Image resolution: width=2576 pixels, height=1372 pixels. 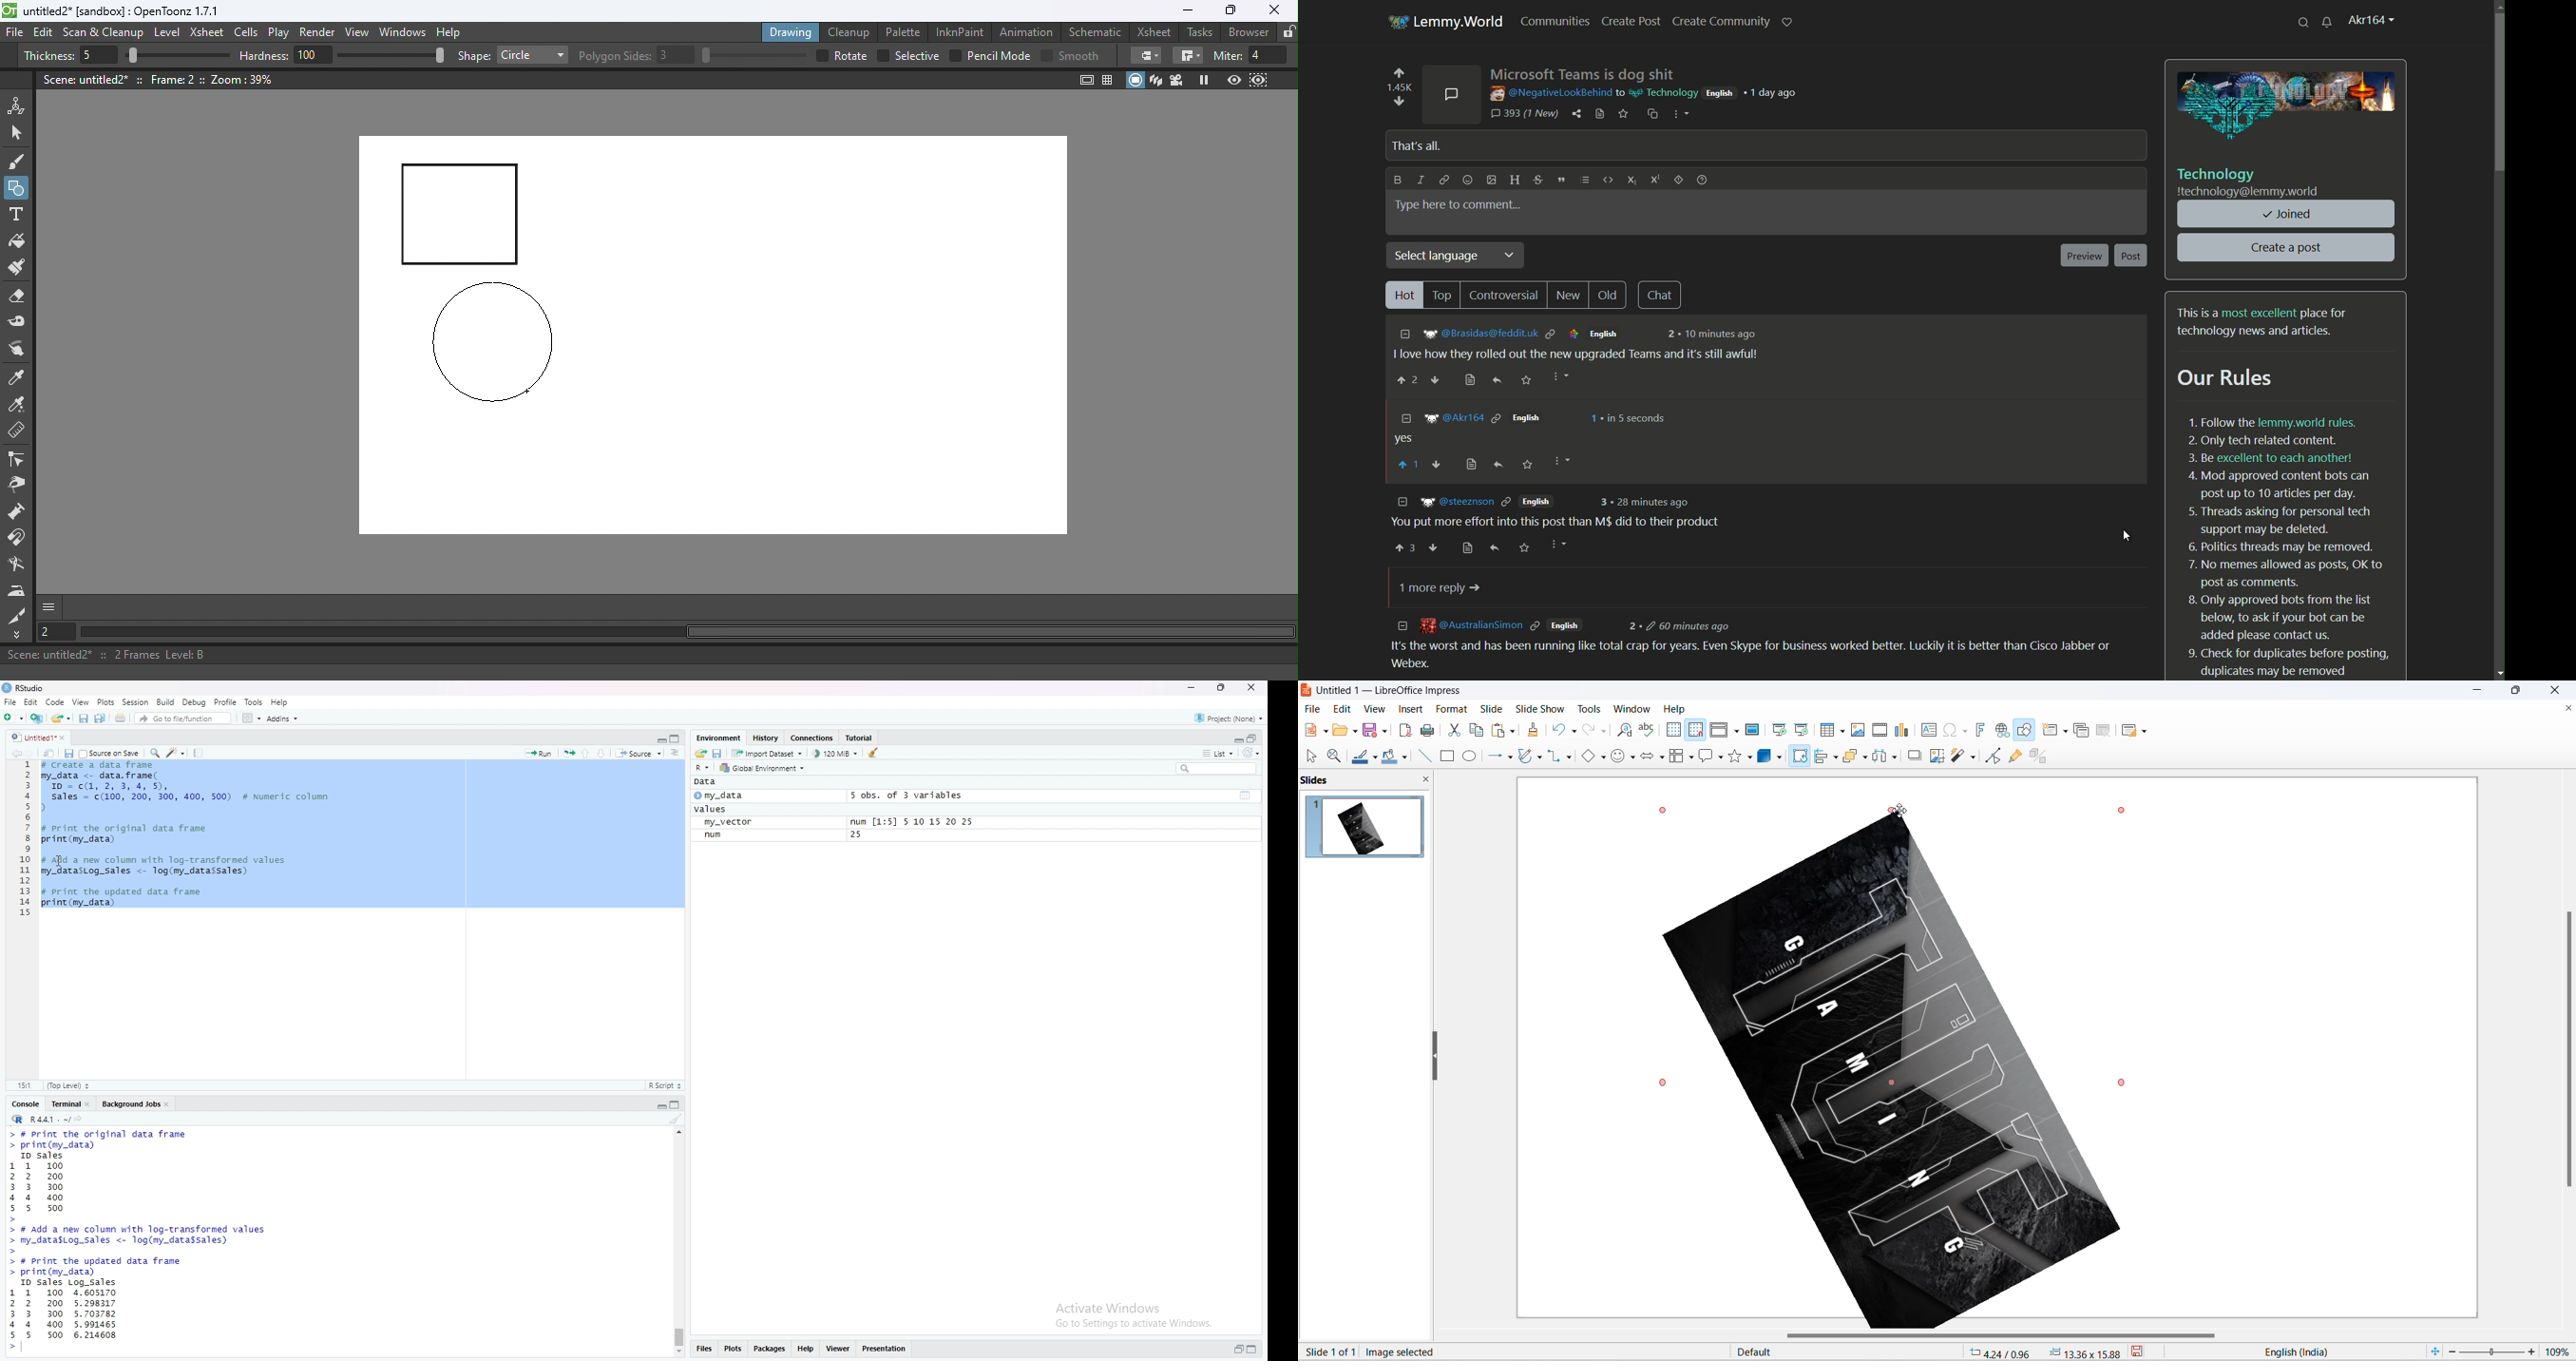 What do you see at coordinates (530, 393) in the screenshot?
I see `Cursor` at bounding box center [530, 393].